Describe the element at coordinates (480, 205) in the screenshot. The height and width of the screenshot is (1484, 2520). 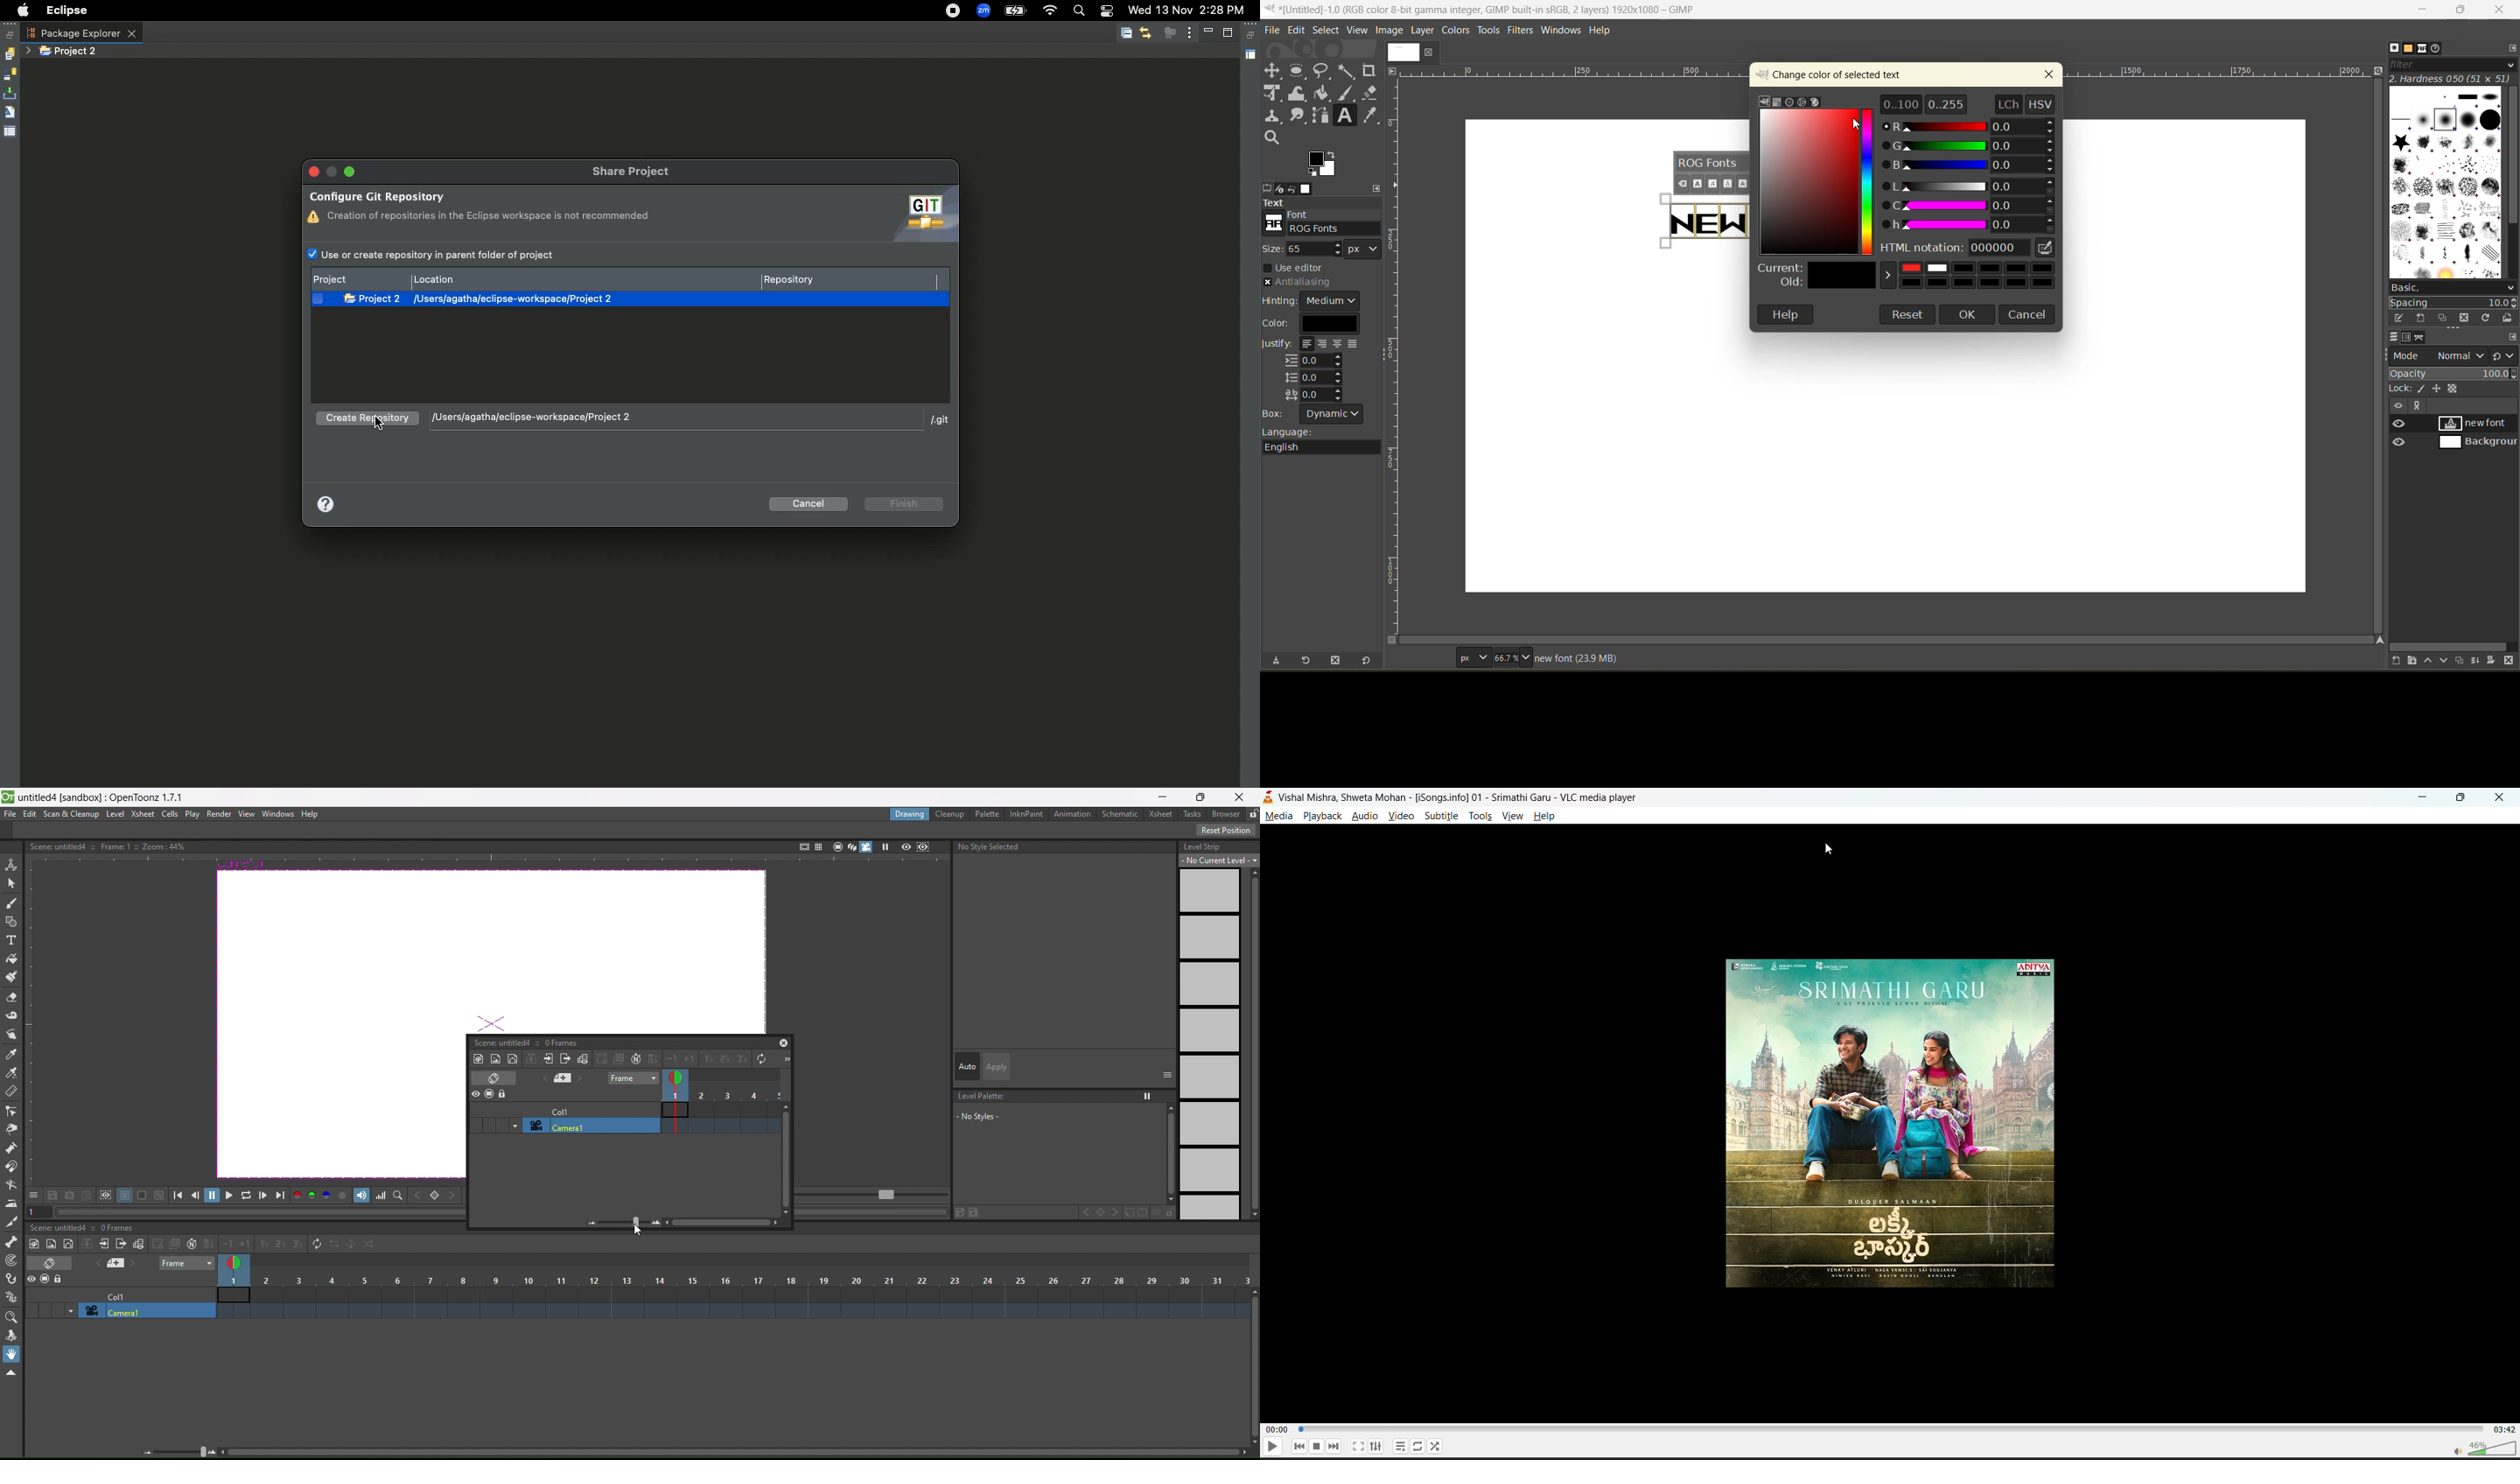
I see `Configure Git Repository Creation of repositories in the Eclipse workspace is not recommended.` at that location.